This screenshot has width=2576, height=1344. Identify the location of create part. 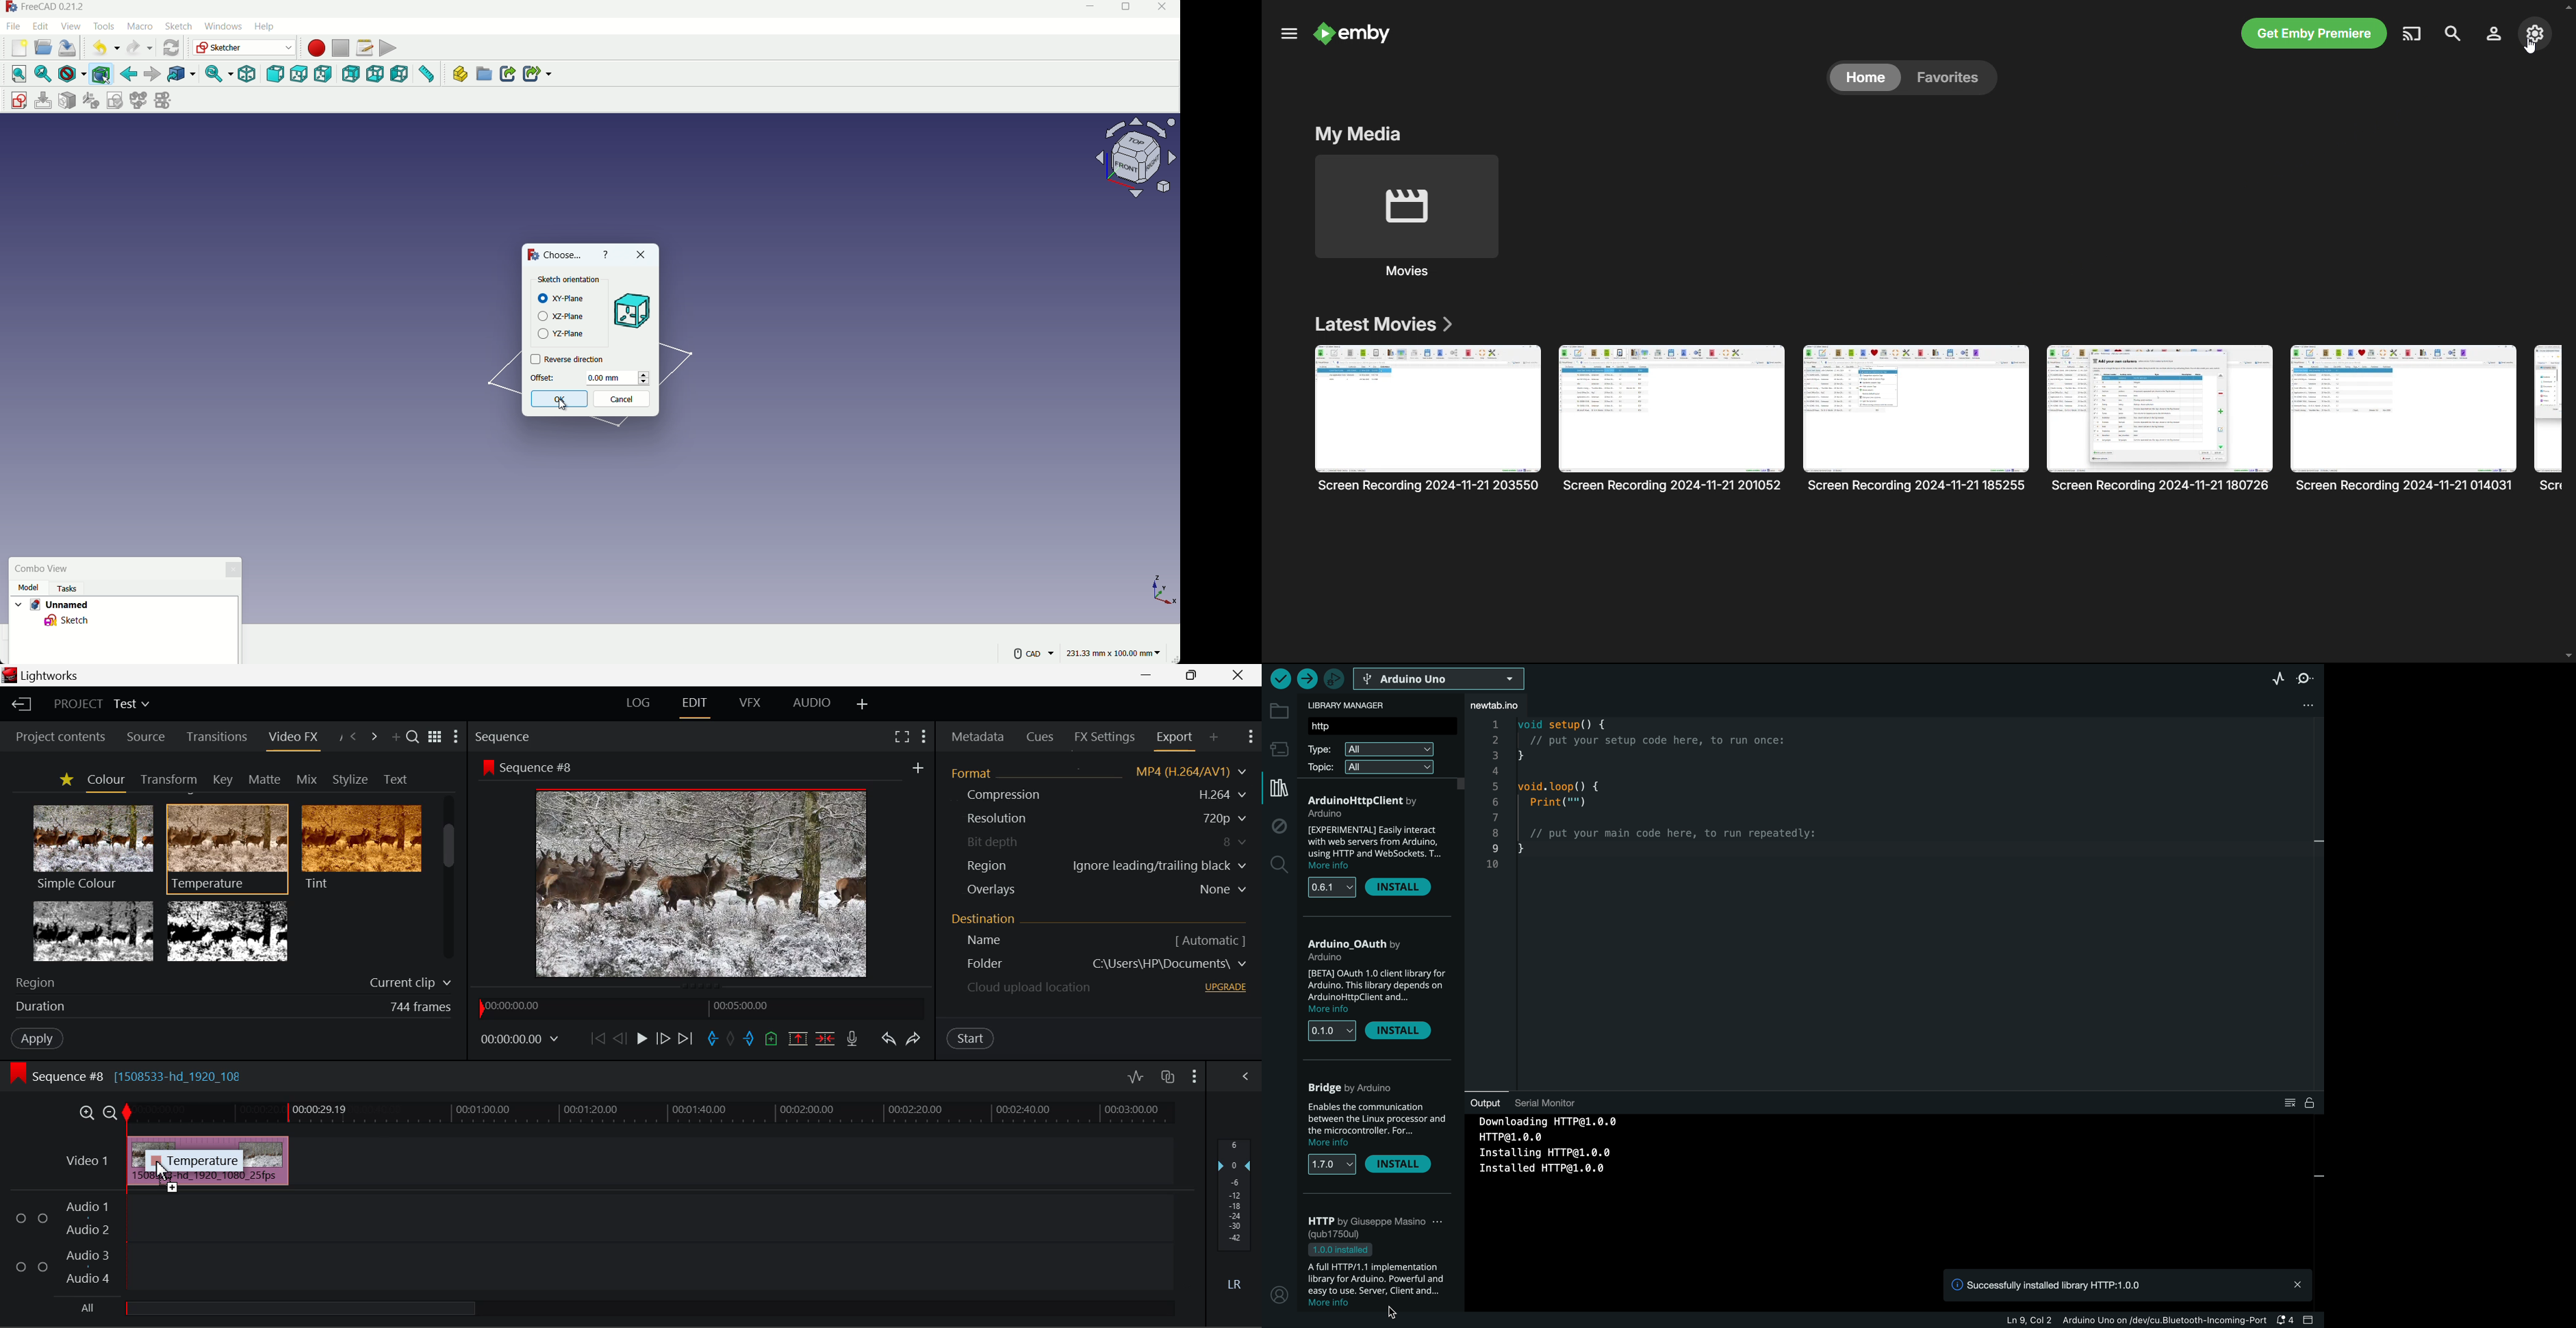
(460, 74).